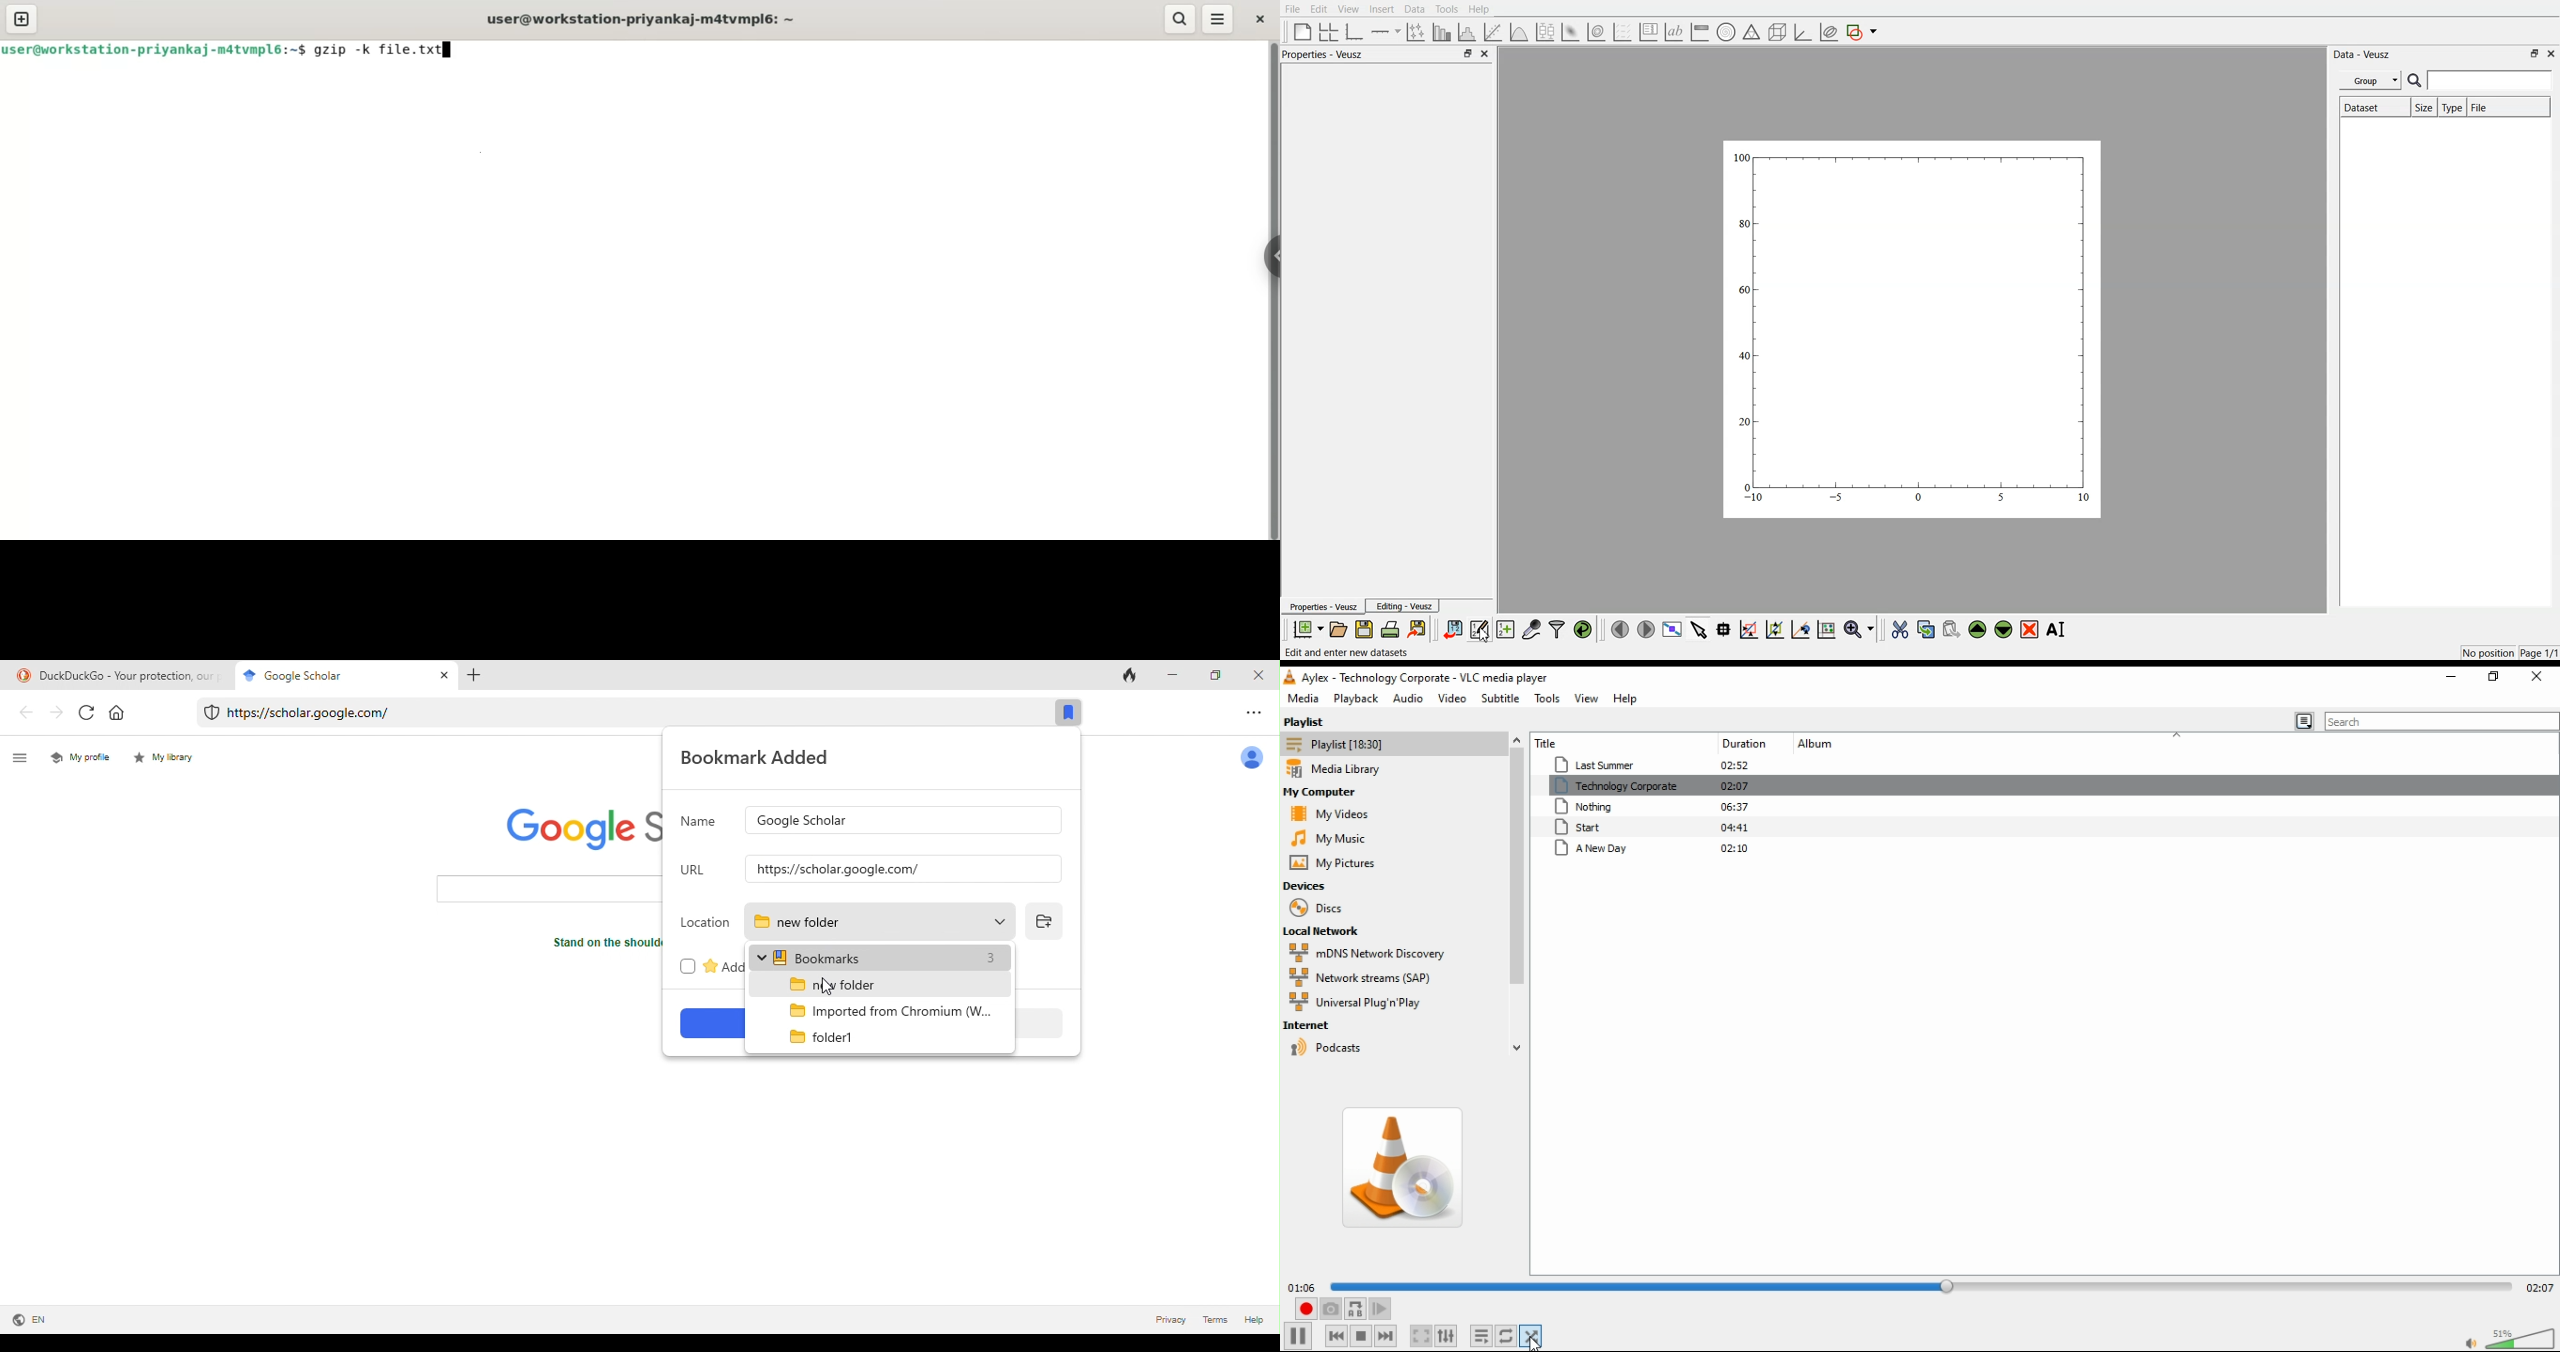  I want to click on 3d graph, so click(1802, 33).